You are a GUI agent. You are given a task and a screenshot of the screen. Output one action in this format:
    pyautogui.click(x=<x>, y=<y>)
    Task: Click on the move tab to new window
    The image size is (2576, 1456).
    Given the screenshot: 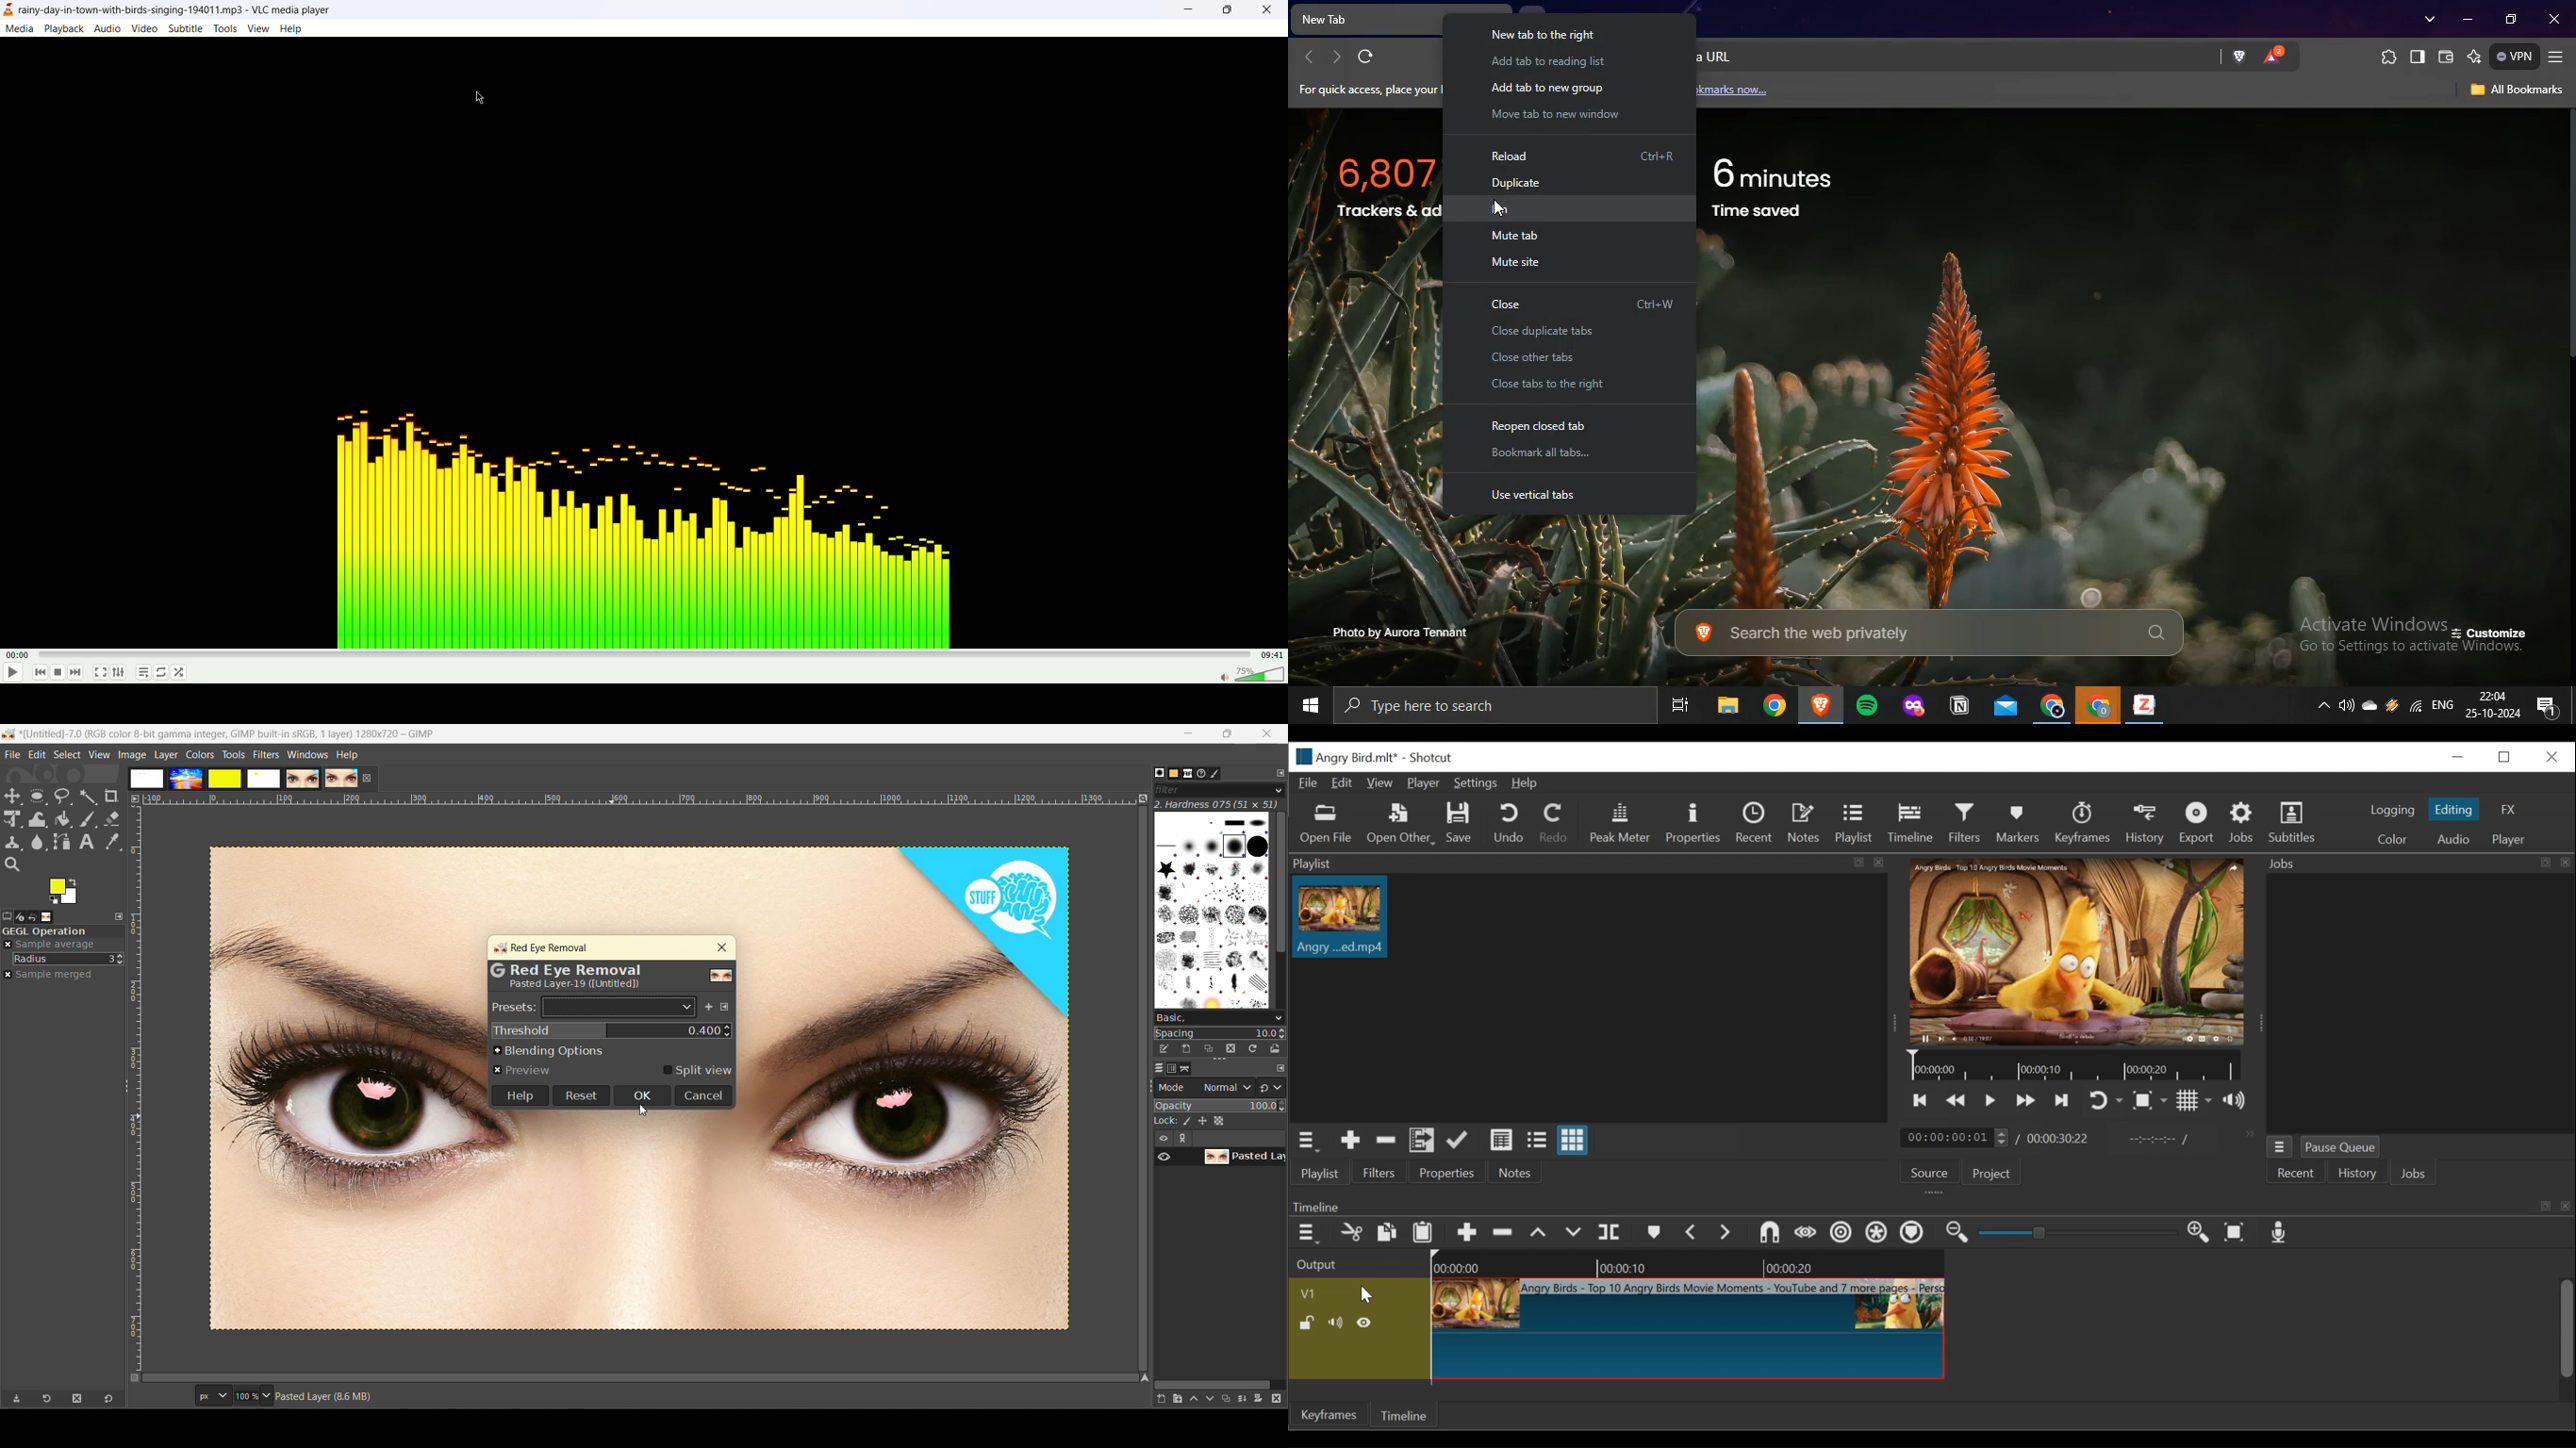 What is the action you would take?
    pyautogui.click(x=1555, y=115)
    